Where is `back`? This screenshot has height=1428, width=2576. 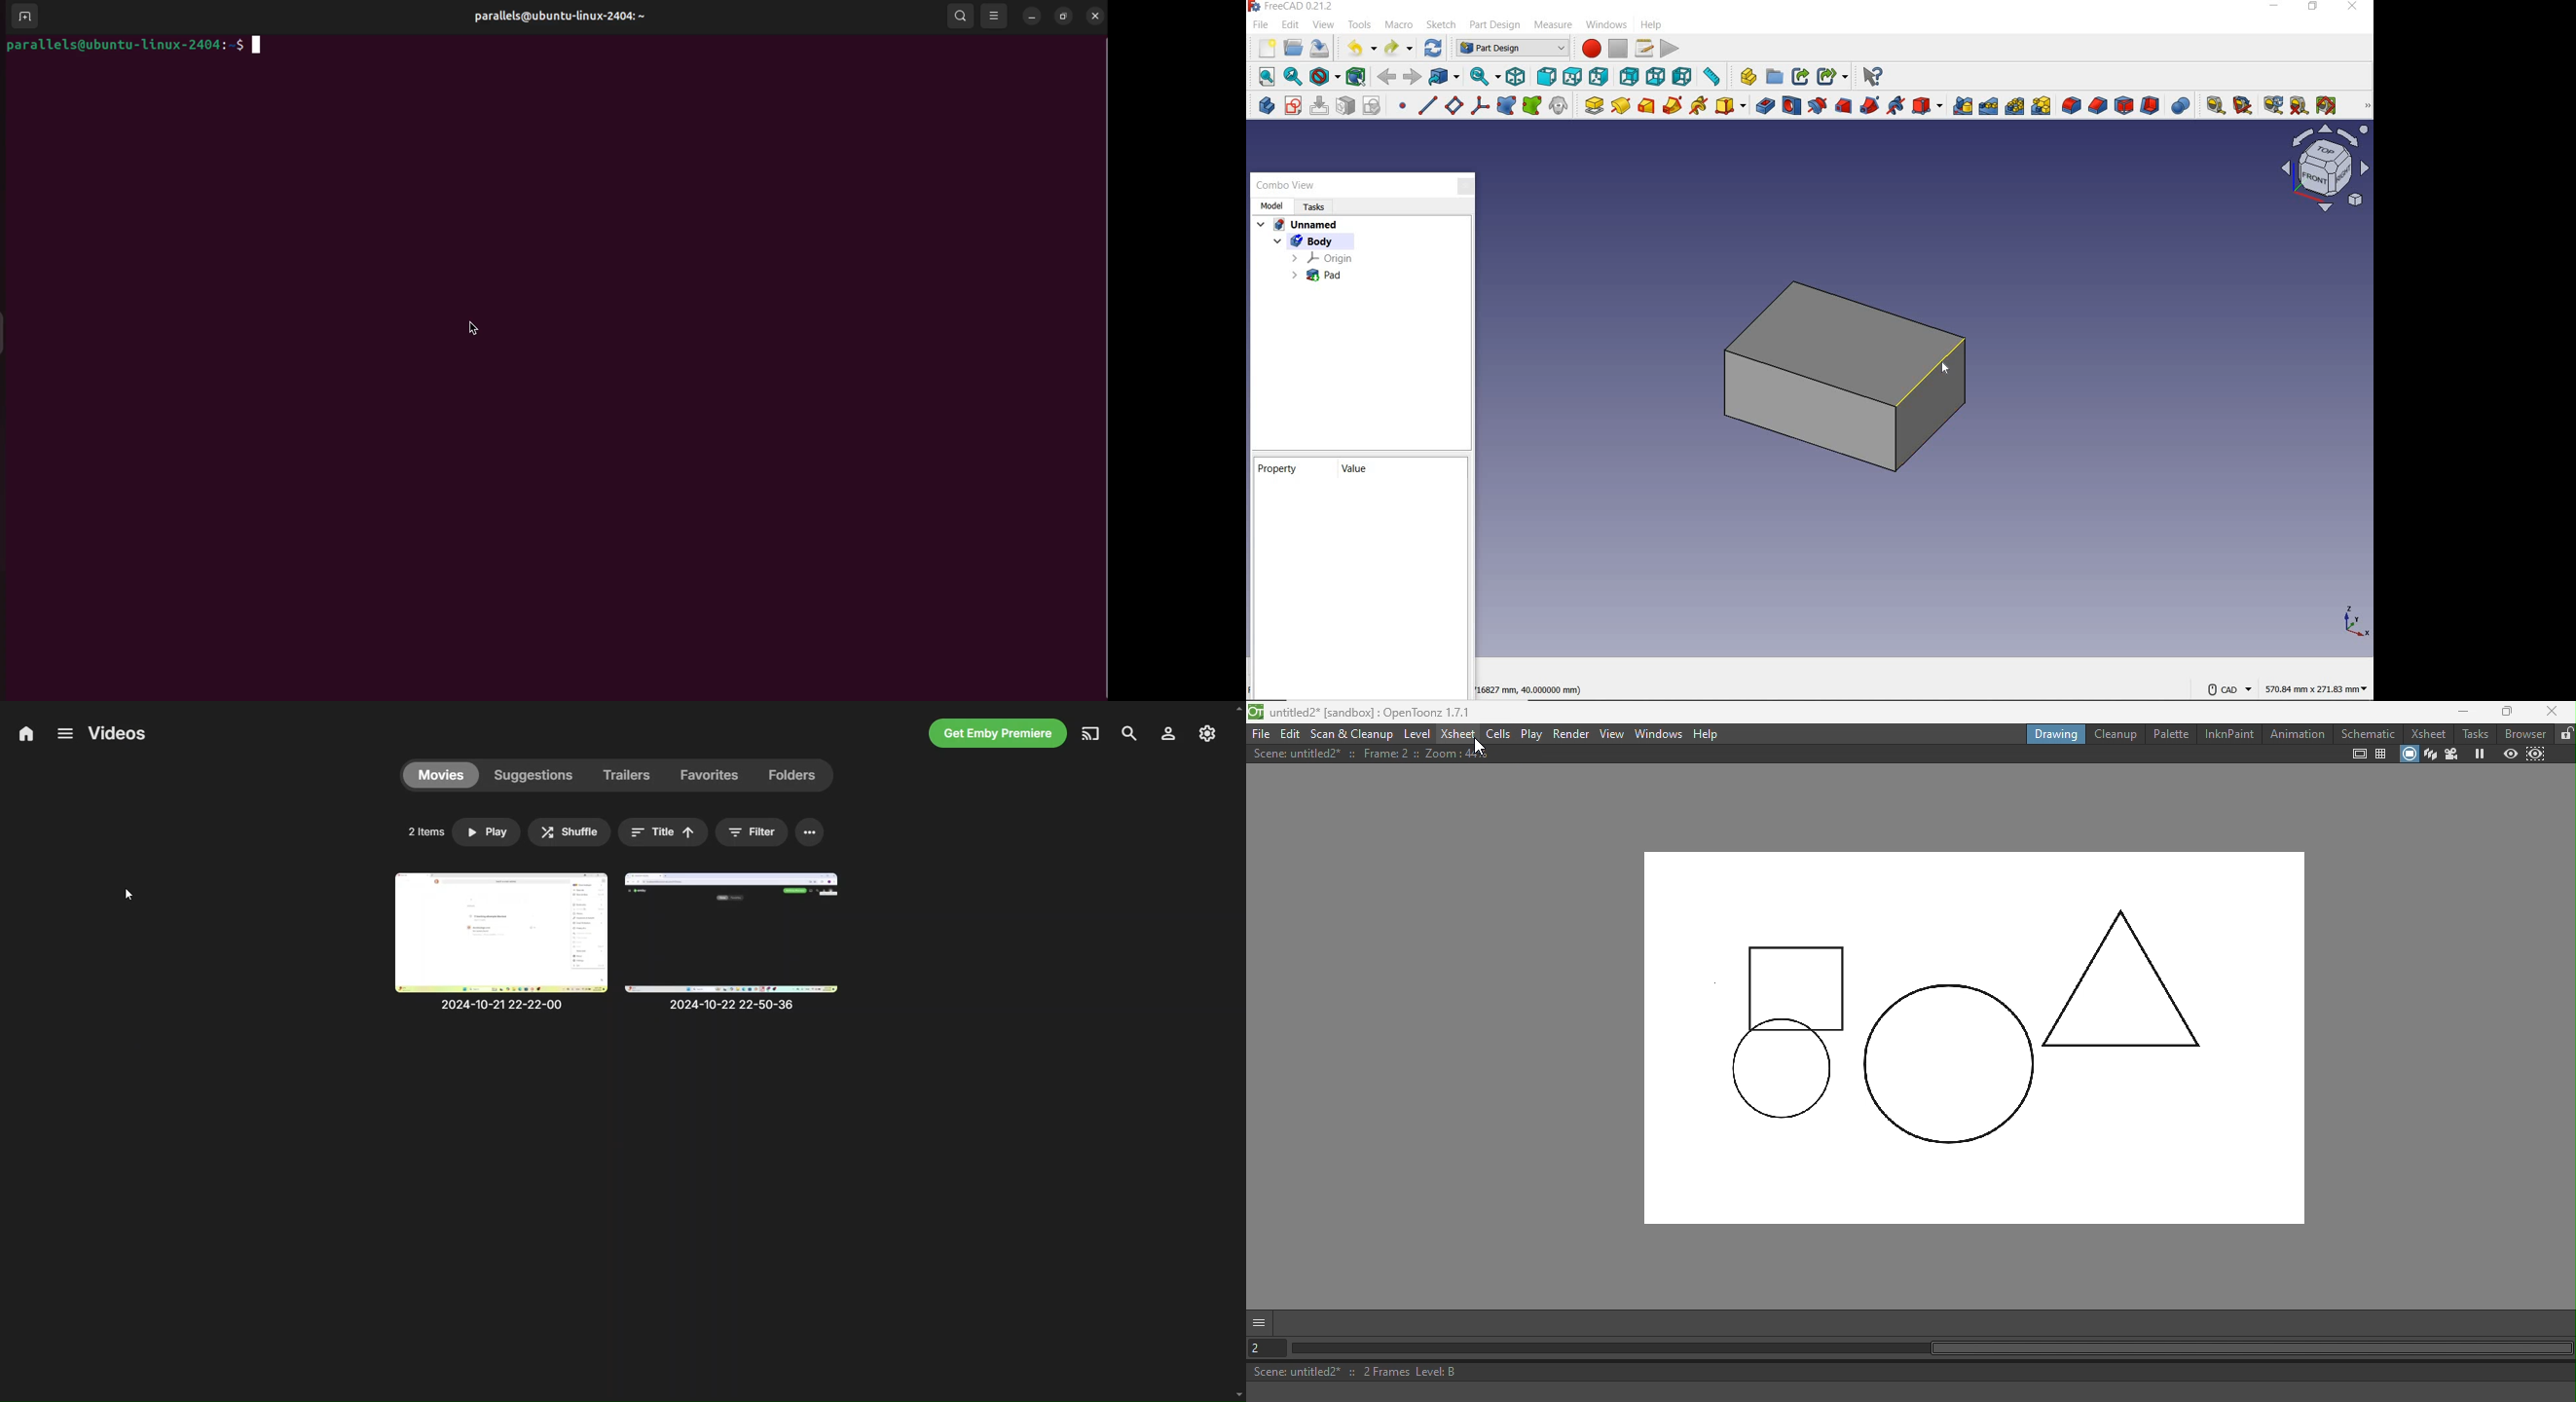
back is located at coordinates (1386, 78).